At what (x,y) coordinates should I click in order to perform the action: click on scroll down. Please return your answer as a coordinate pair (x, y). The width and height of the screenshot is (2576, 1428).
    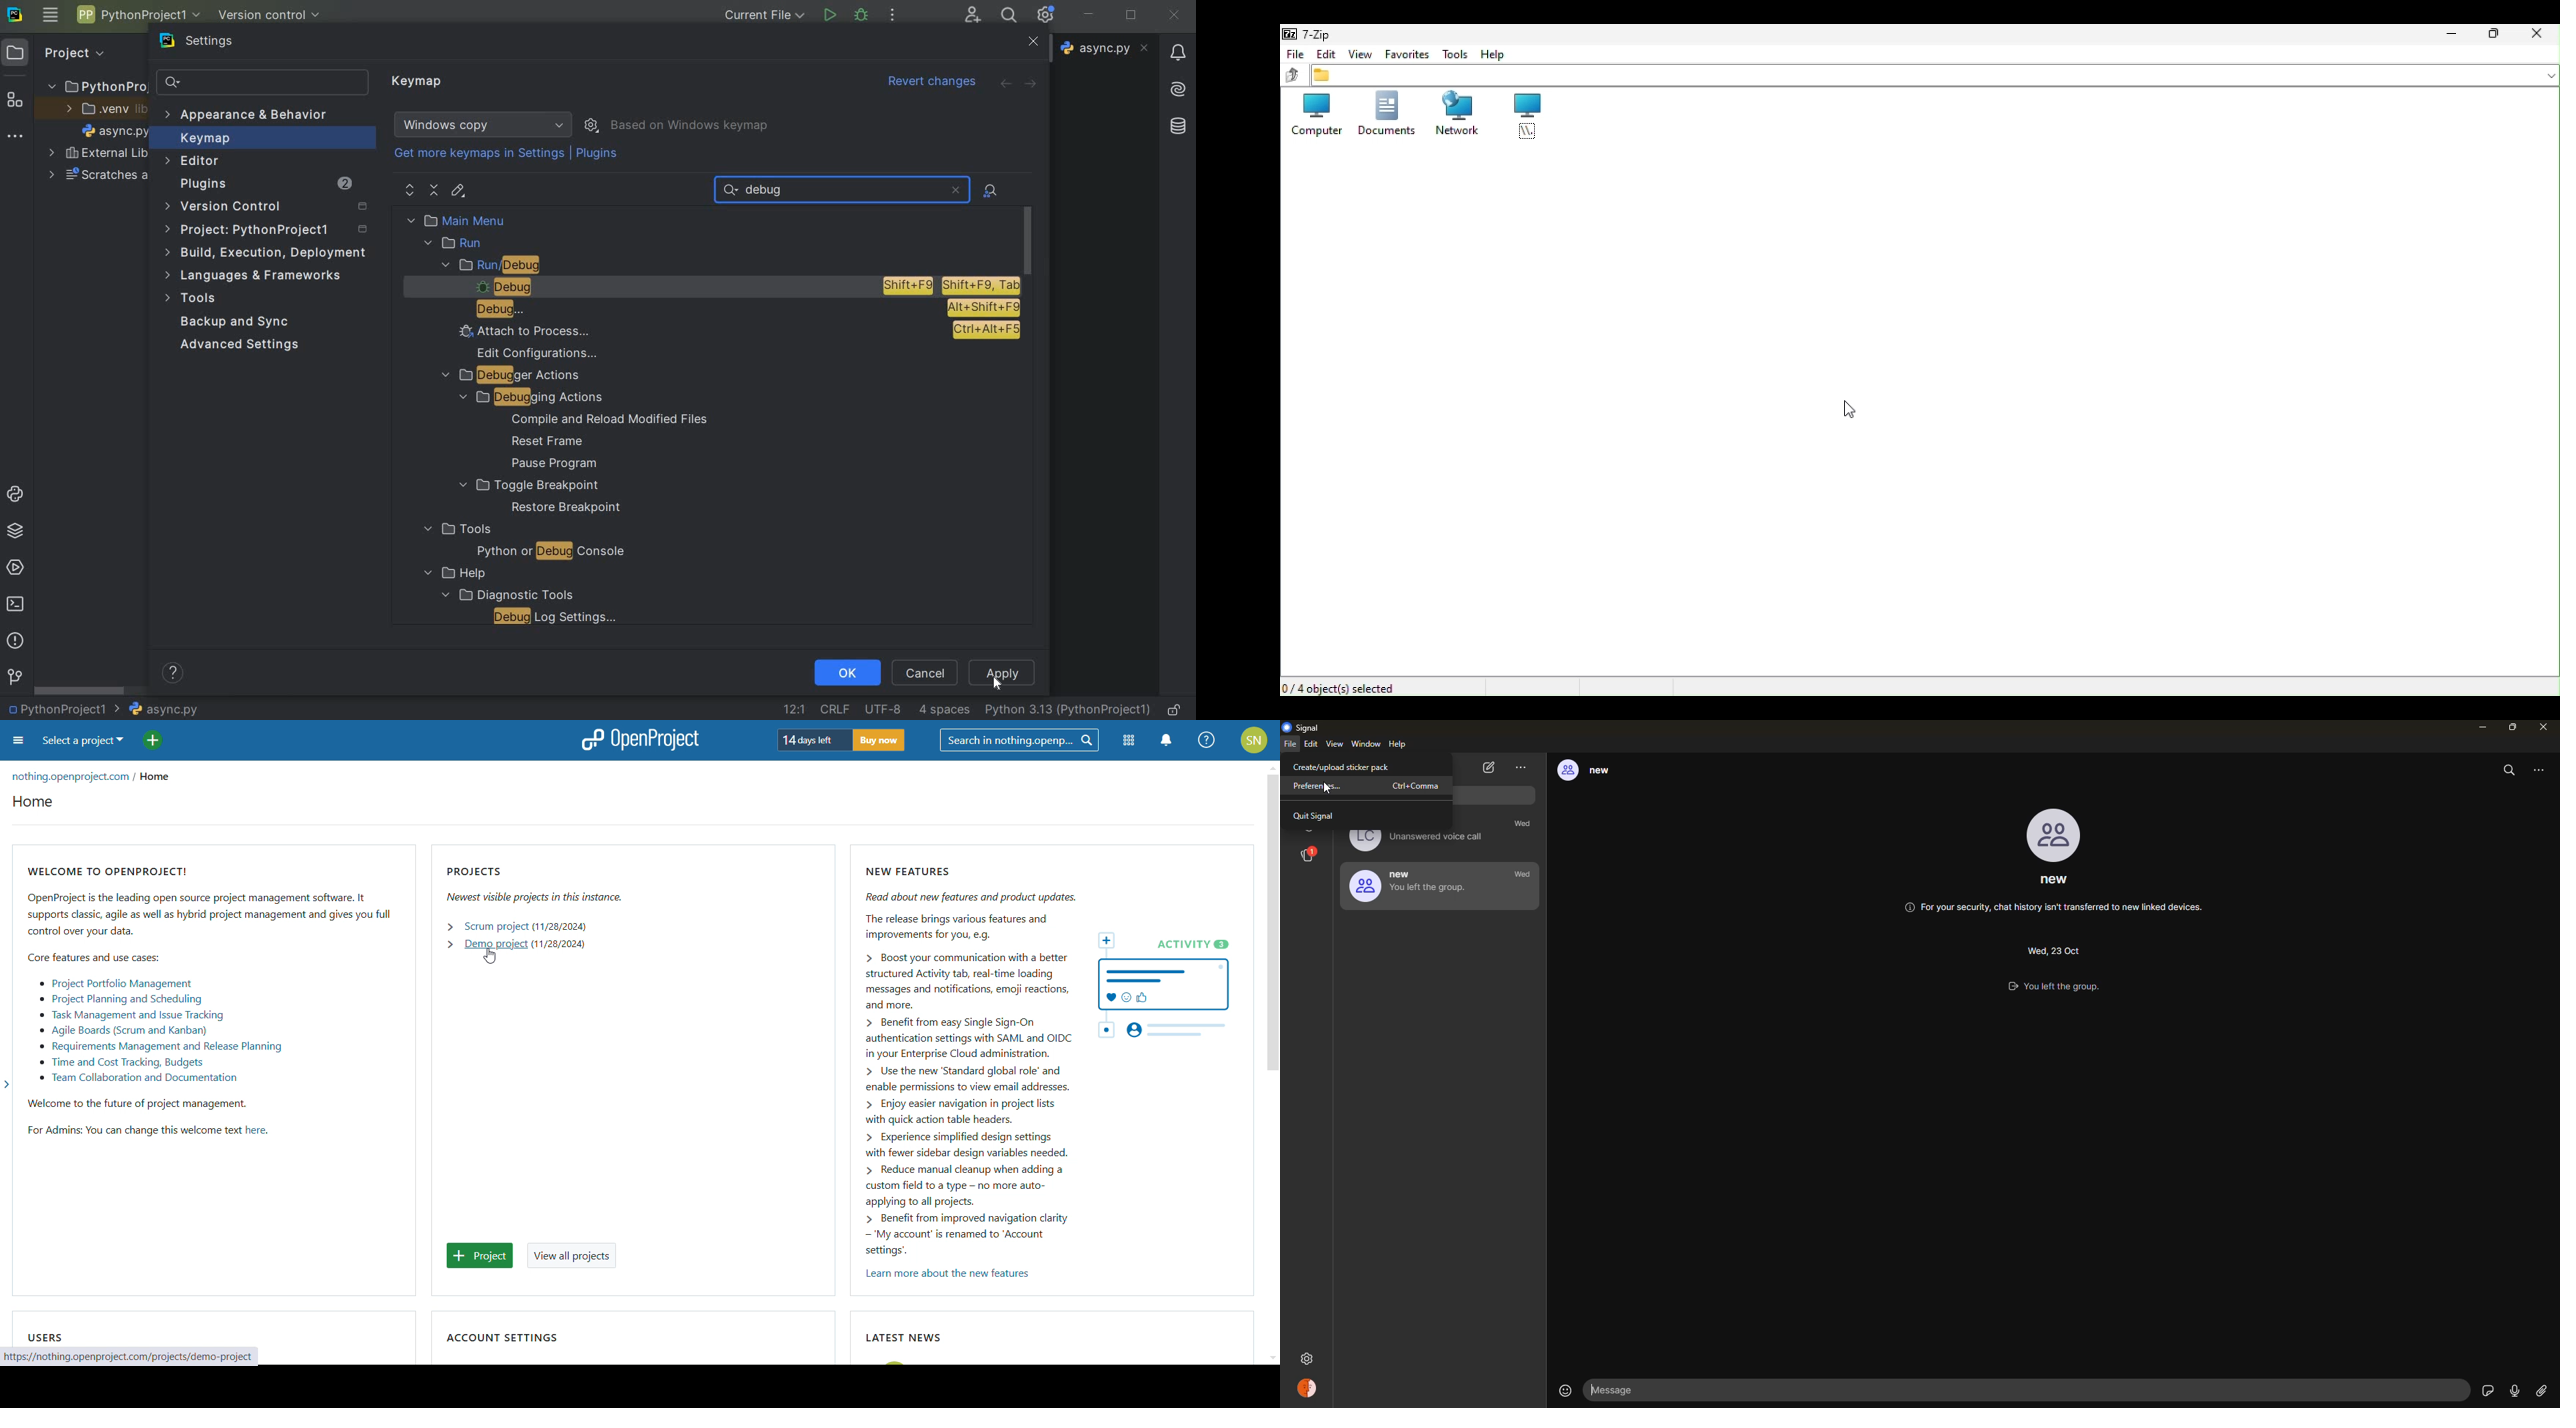
    Looking at the image, I should click on (1272, 1359).